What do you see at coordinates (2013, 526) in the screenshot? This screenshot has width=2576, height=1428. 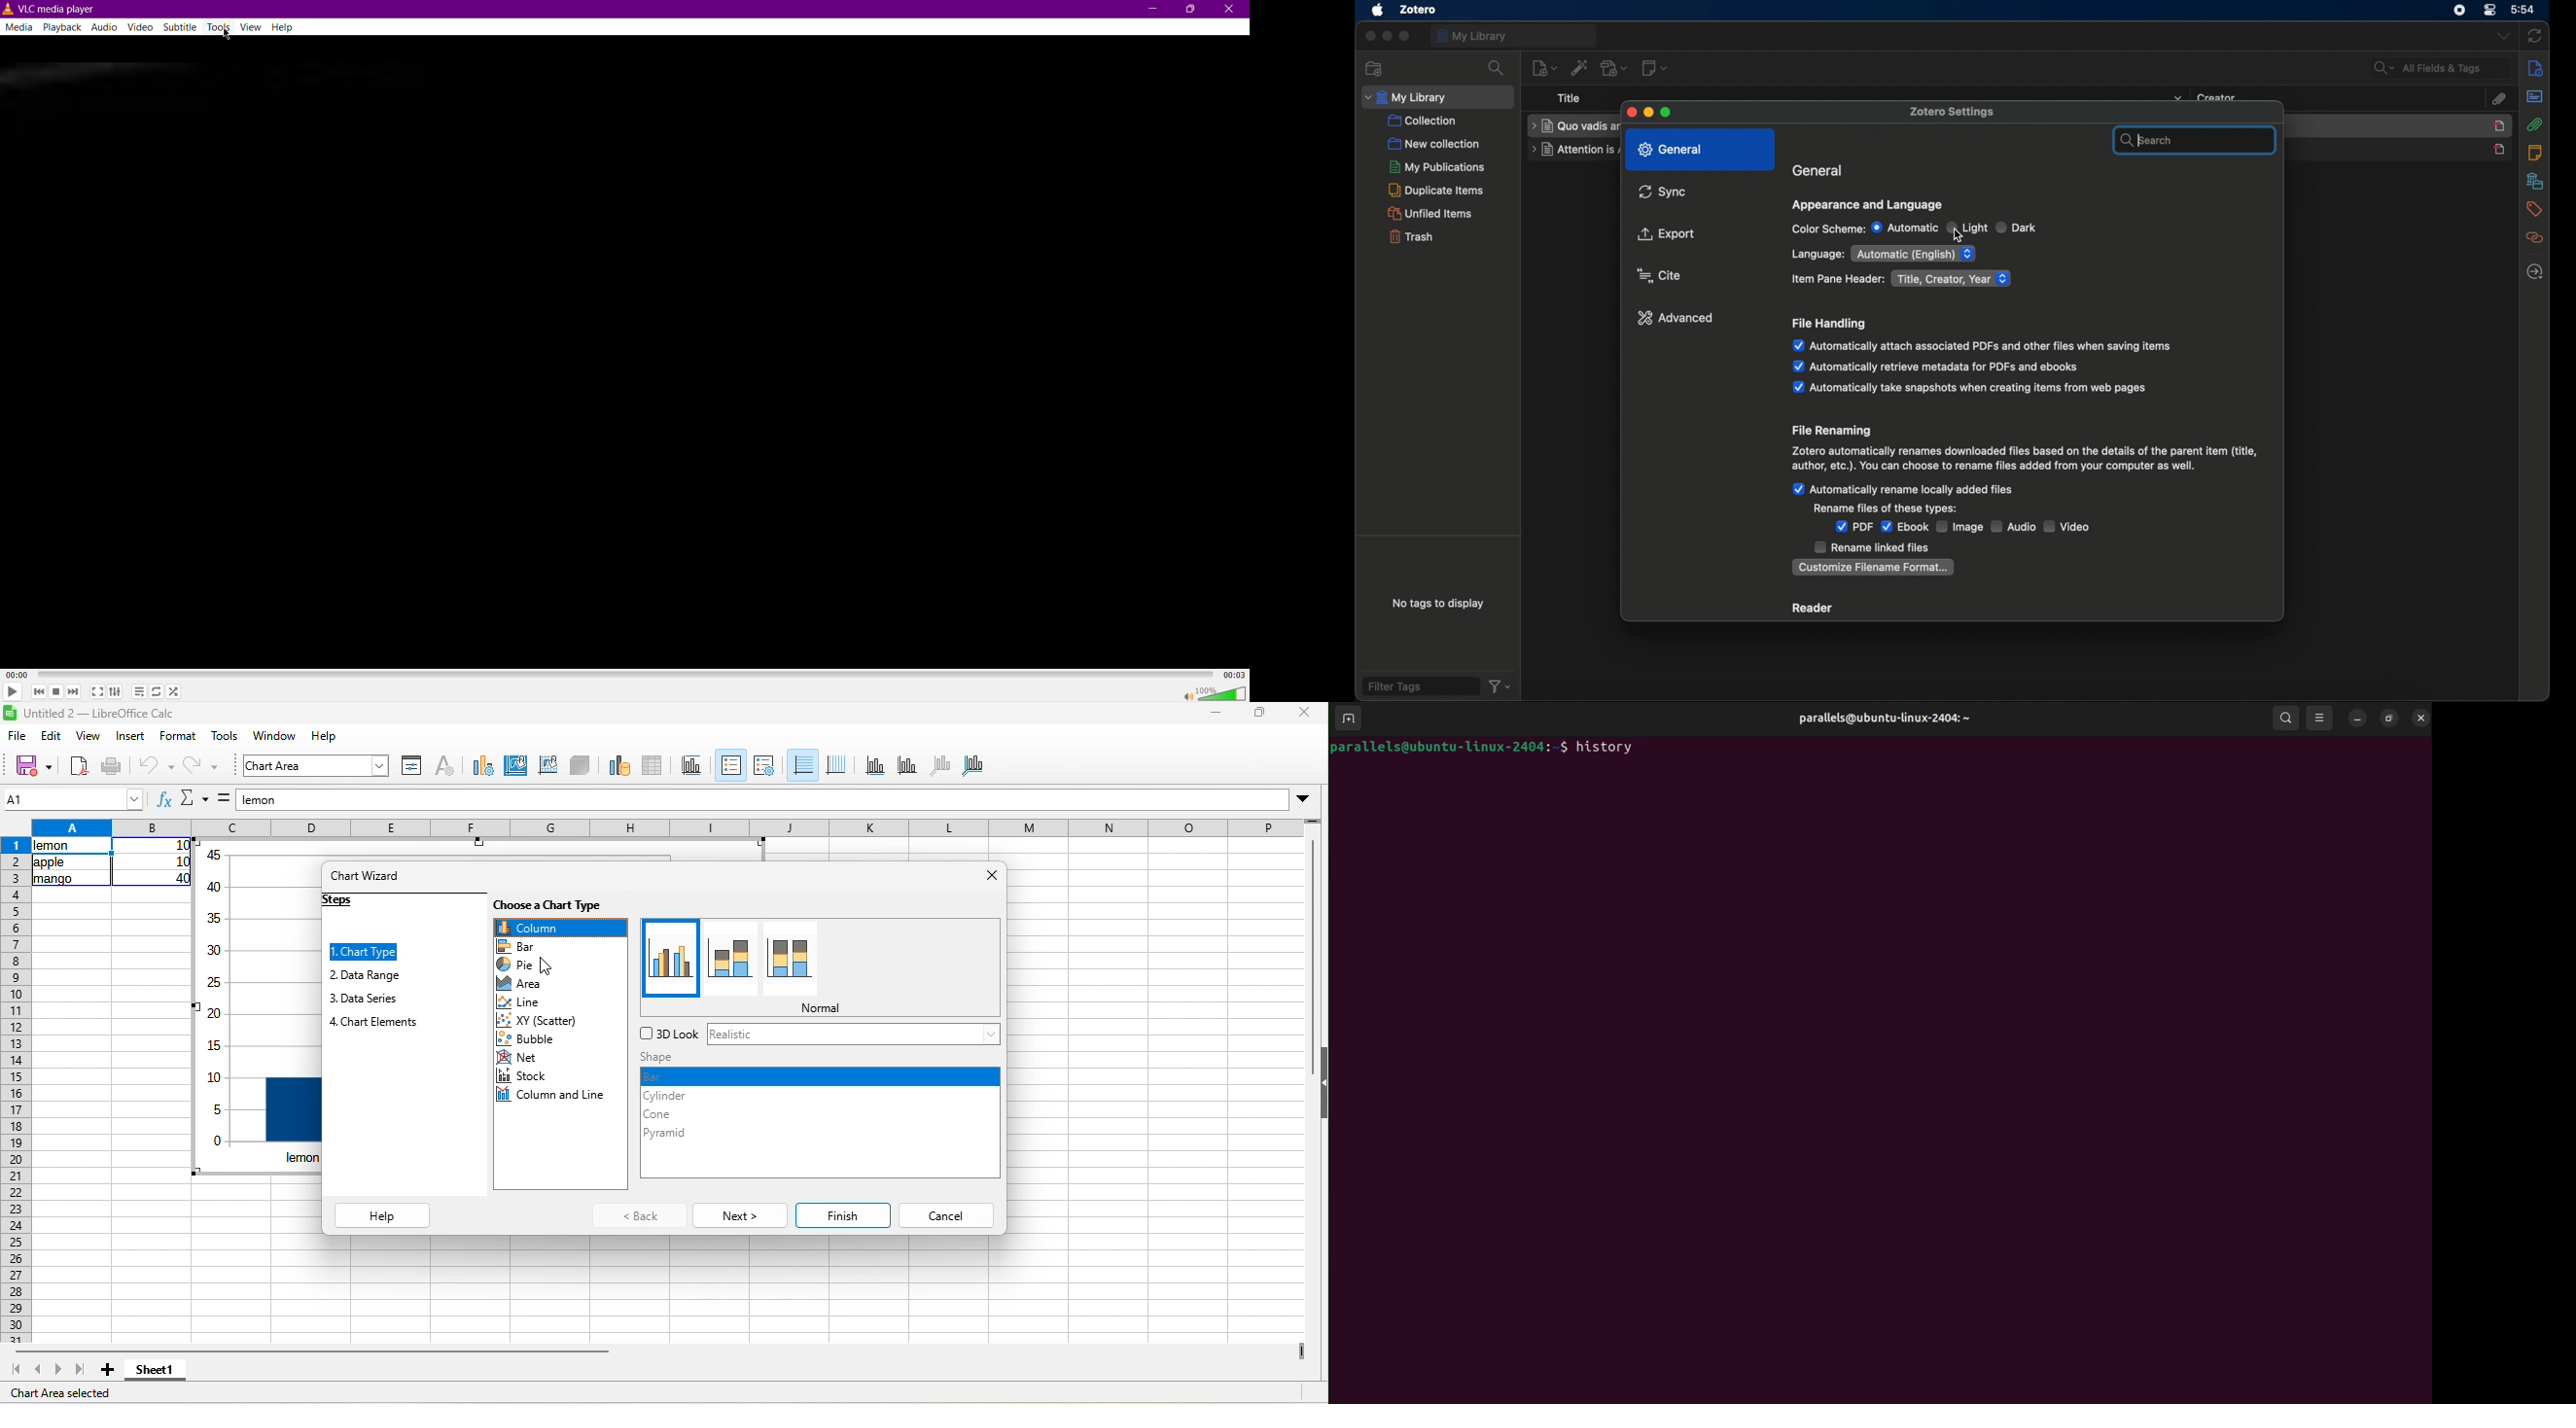 I see `audio checkbox` at bounding box center [2013, 526].